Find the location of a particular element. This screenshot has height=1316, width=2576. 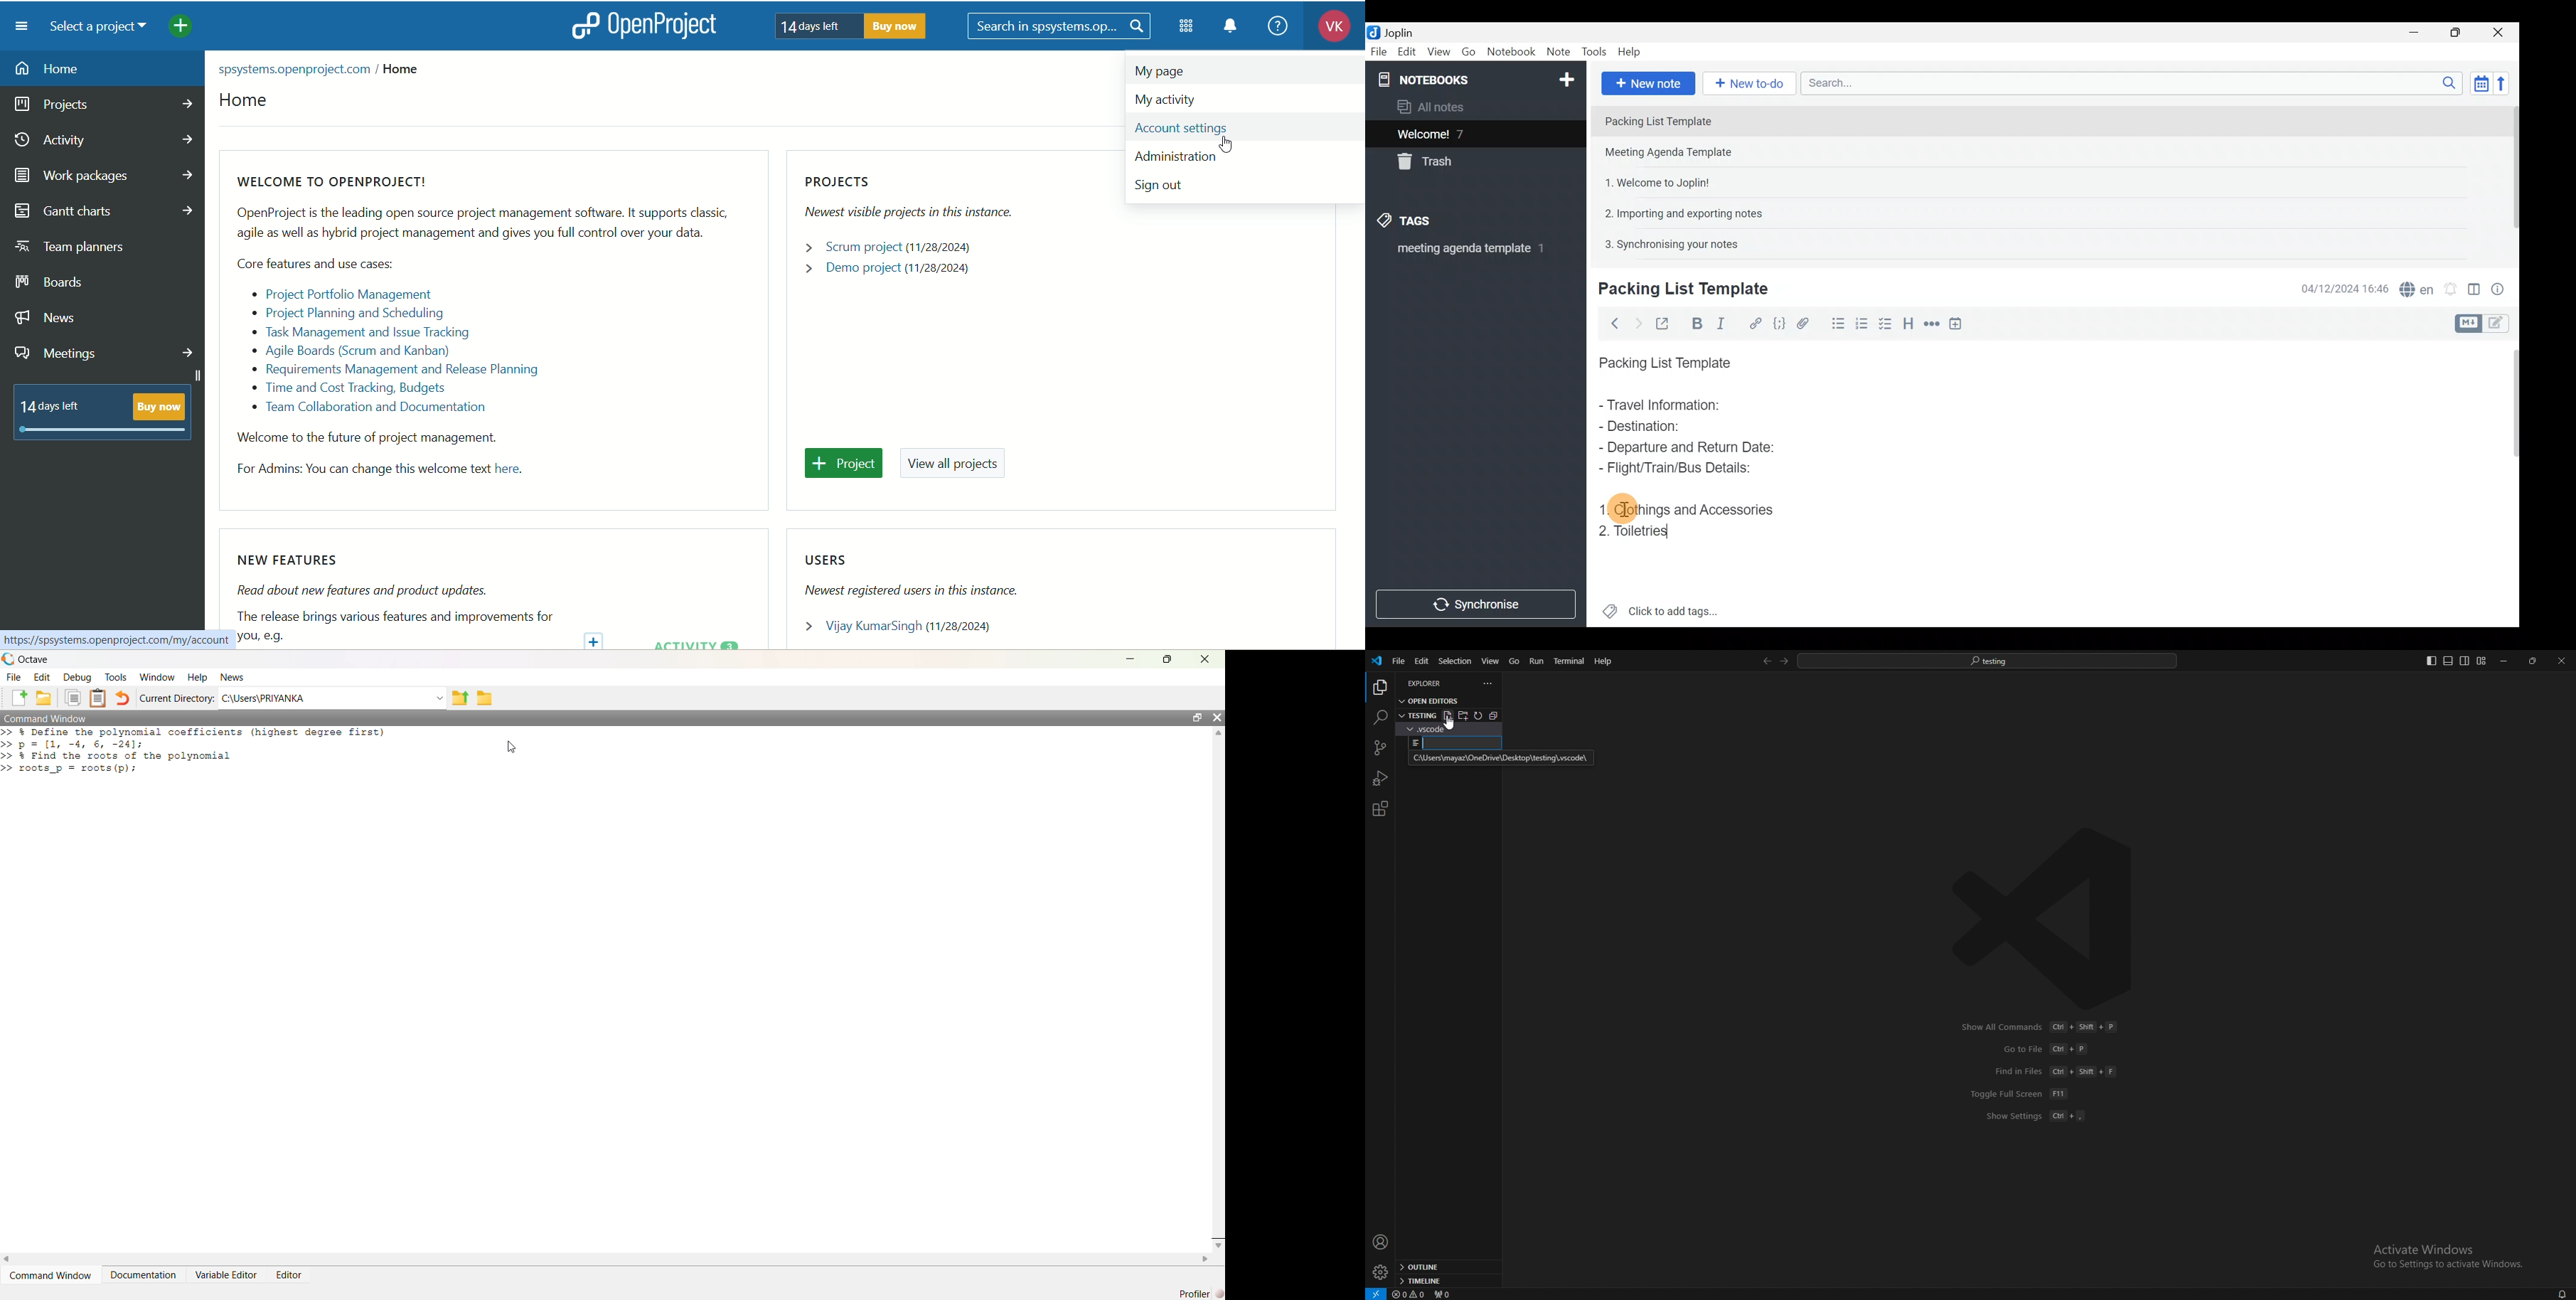

Clothings and Accessories is located at coordinates (1692, 508).